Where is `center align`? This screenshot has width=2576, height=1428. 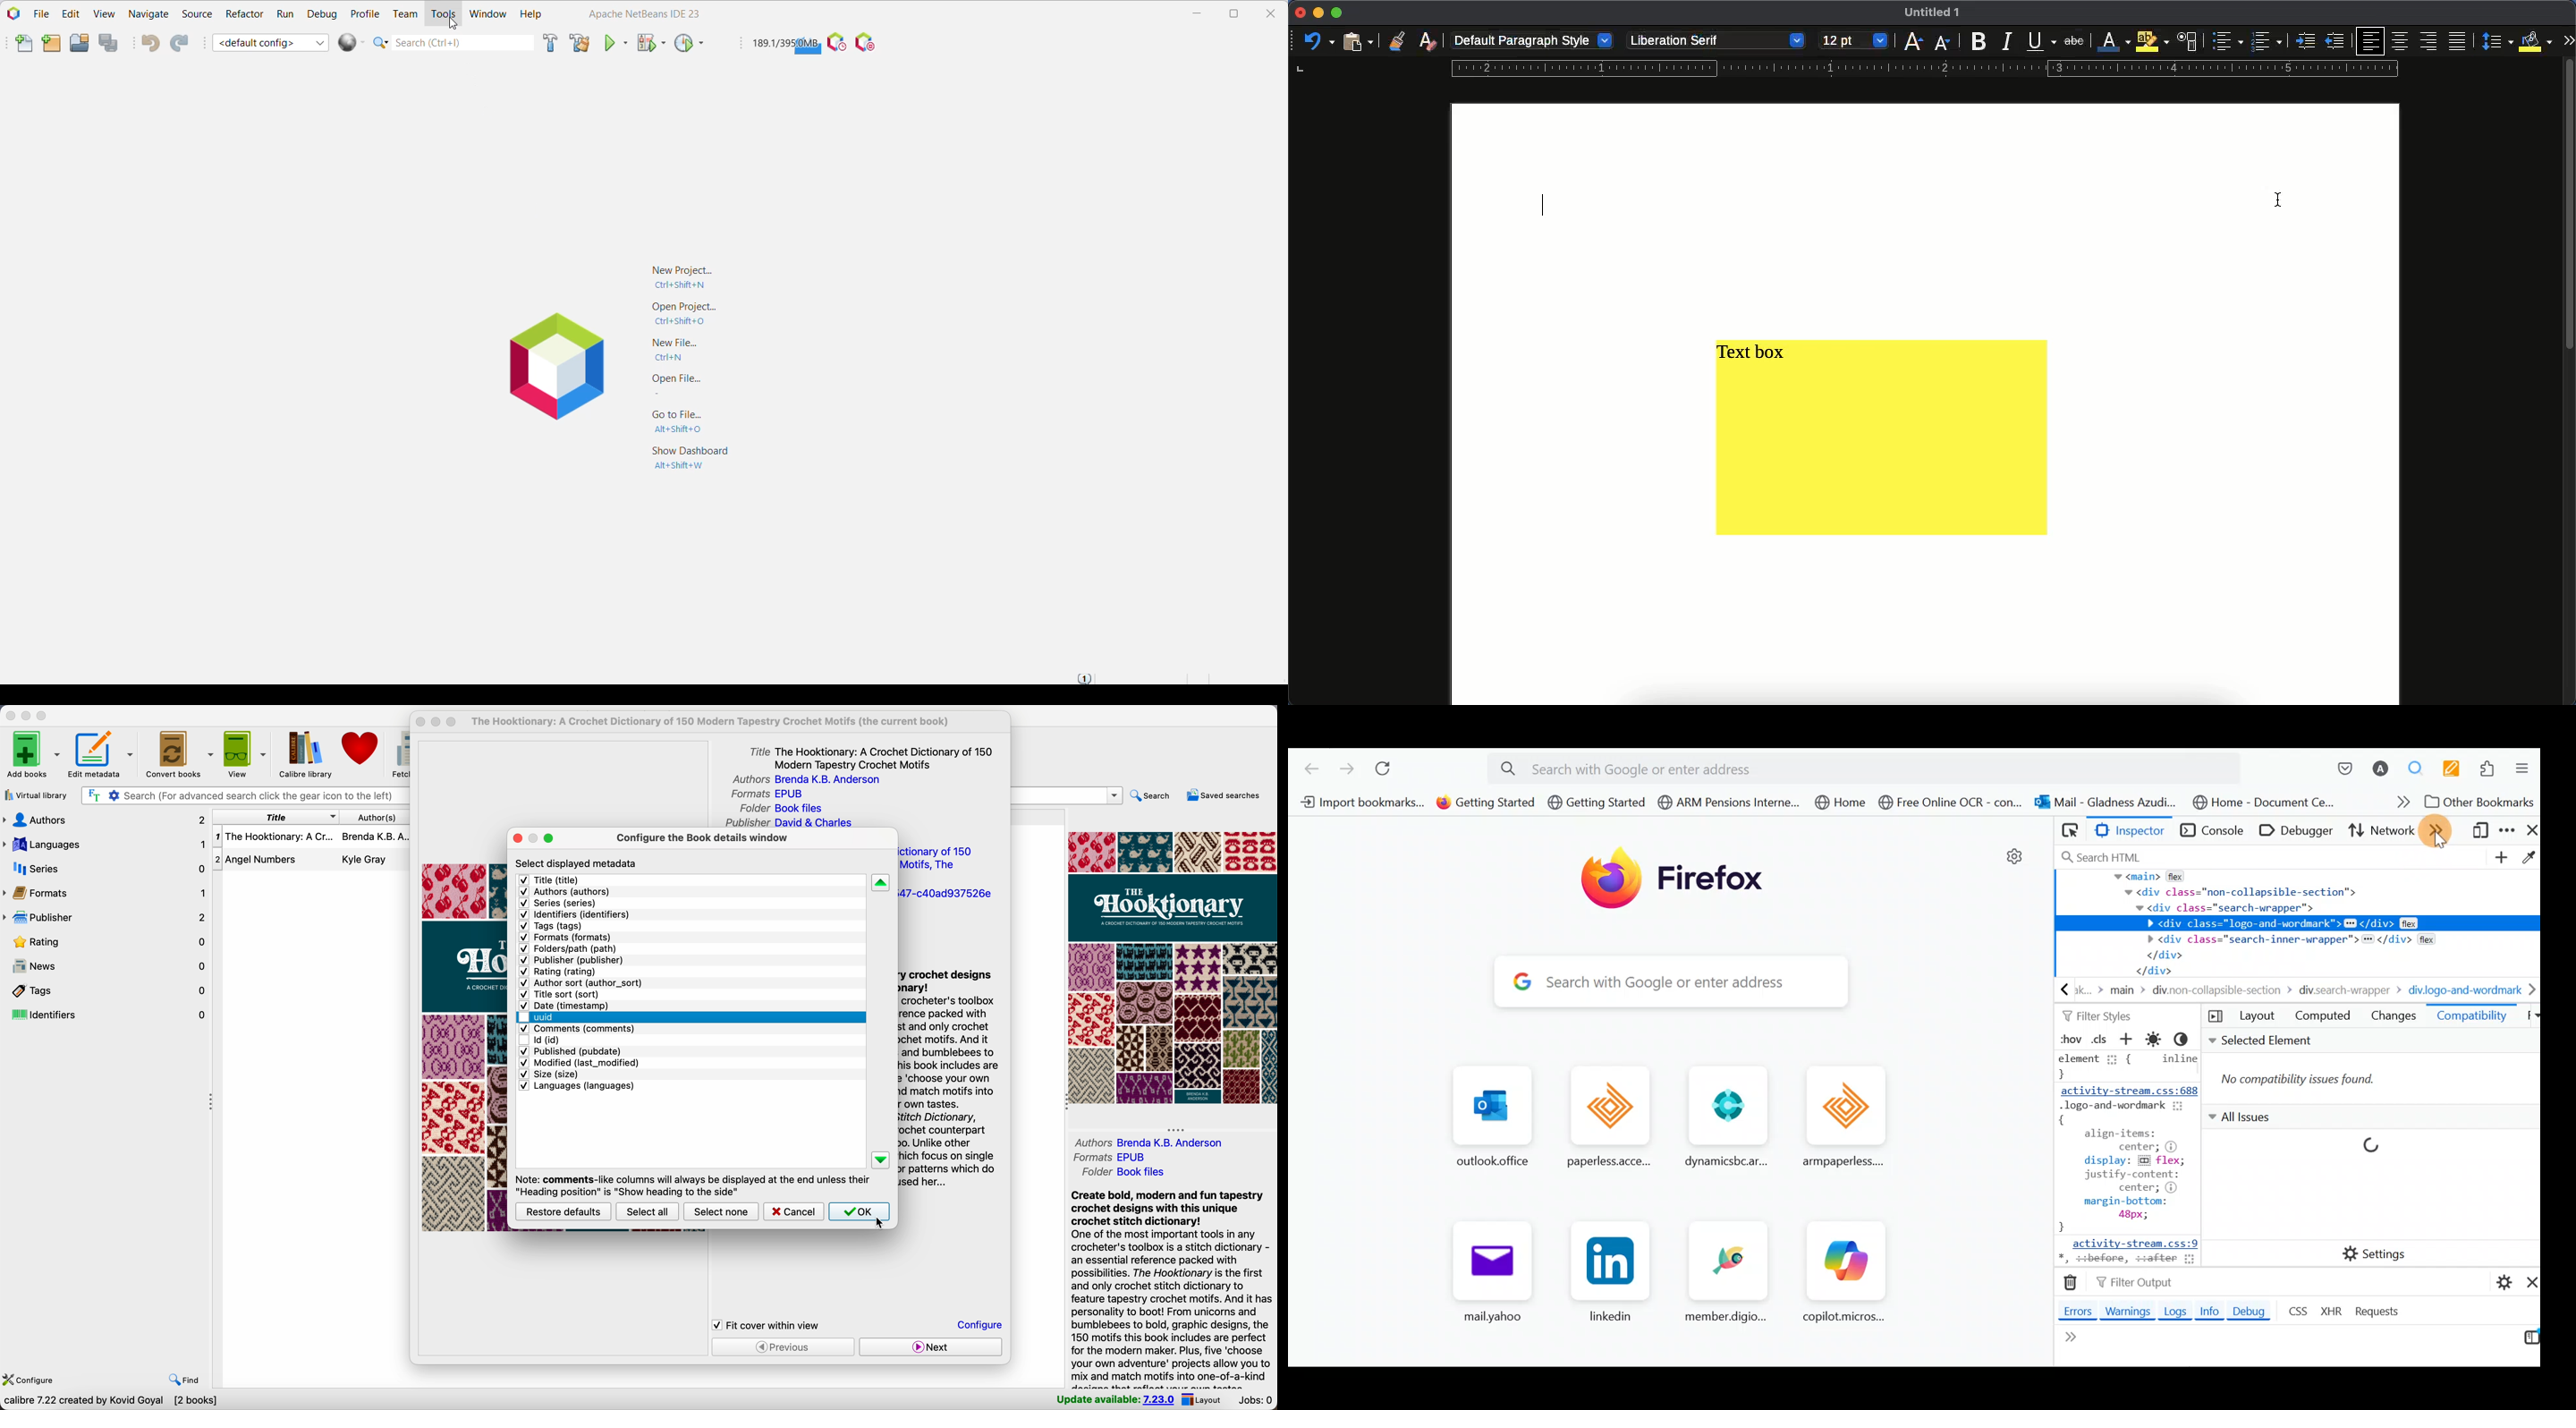 center align is located at coordinates (2402, 42).